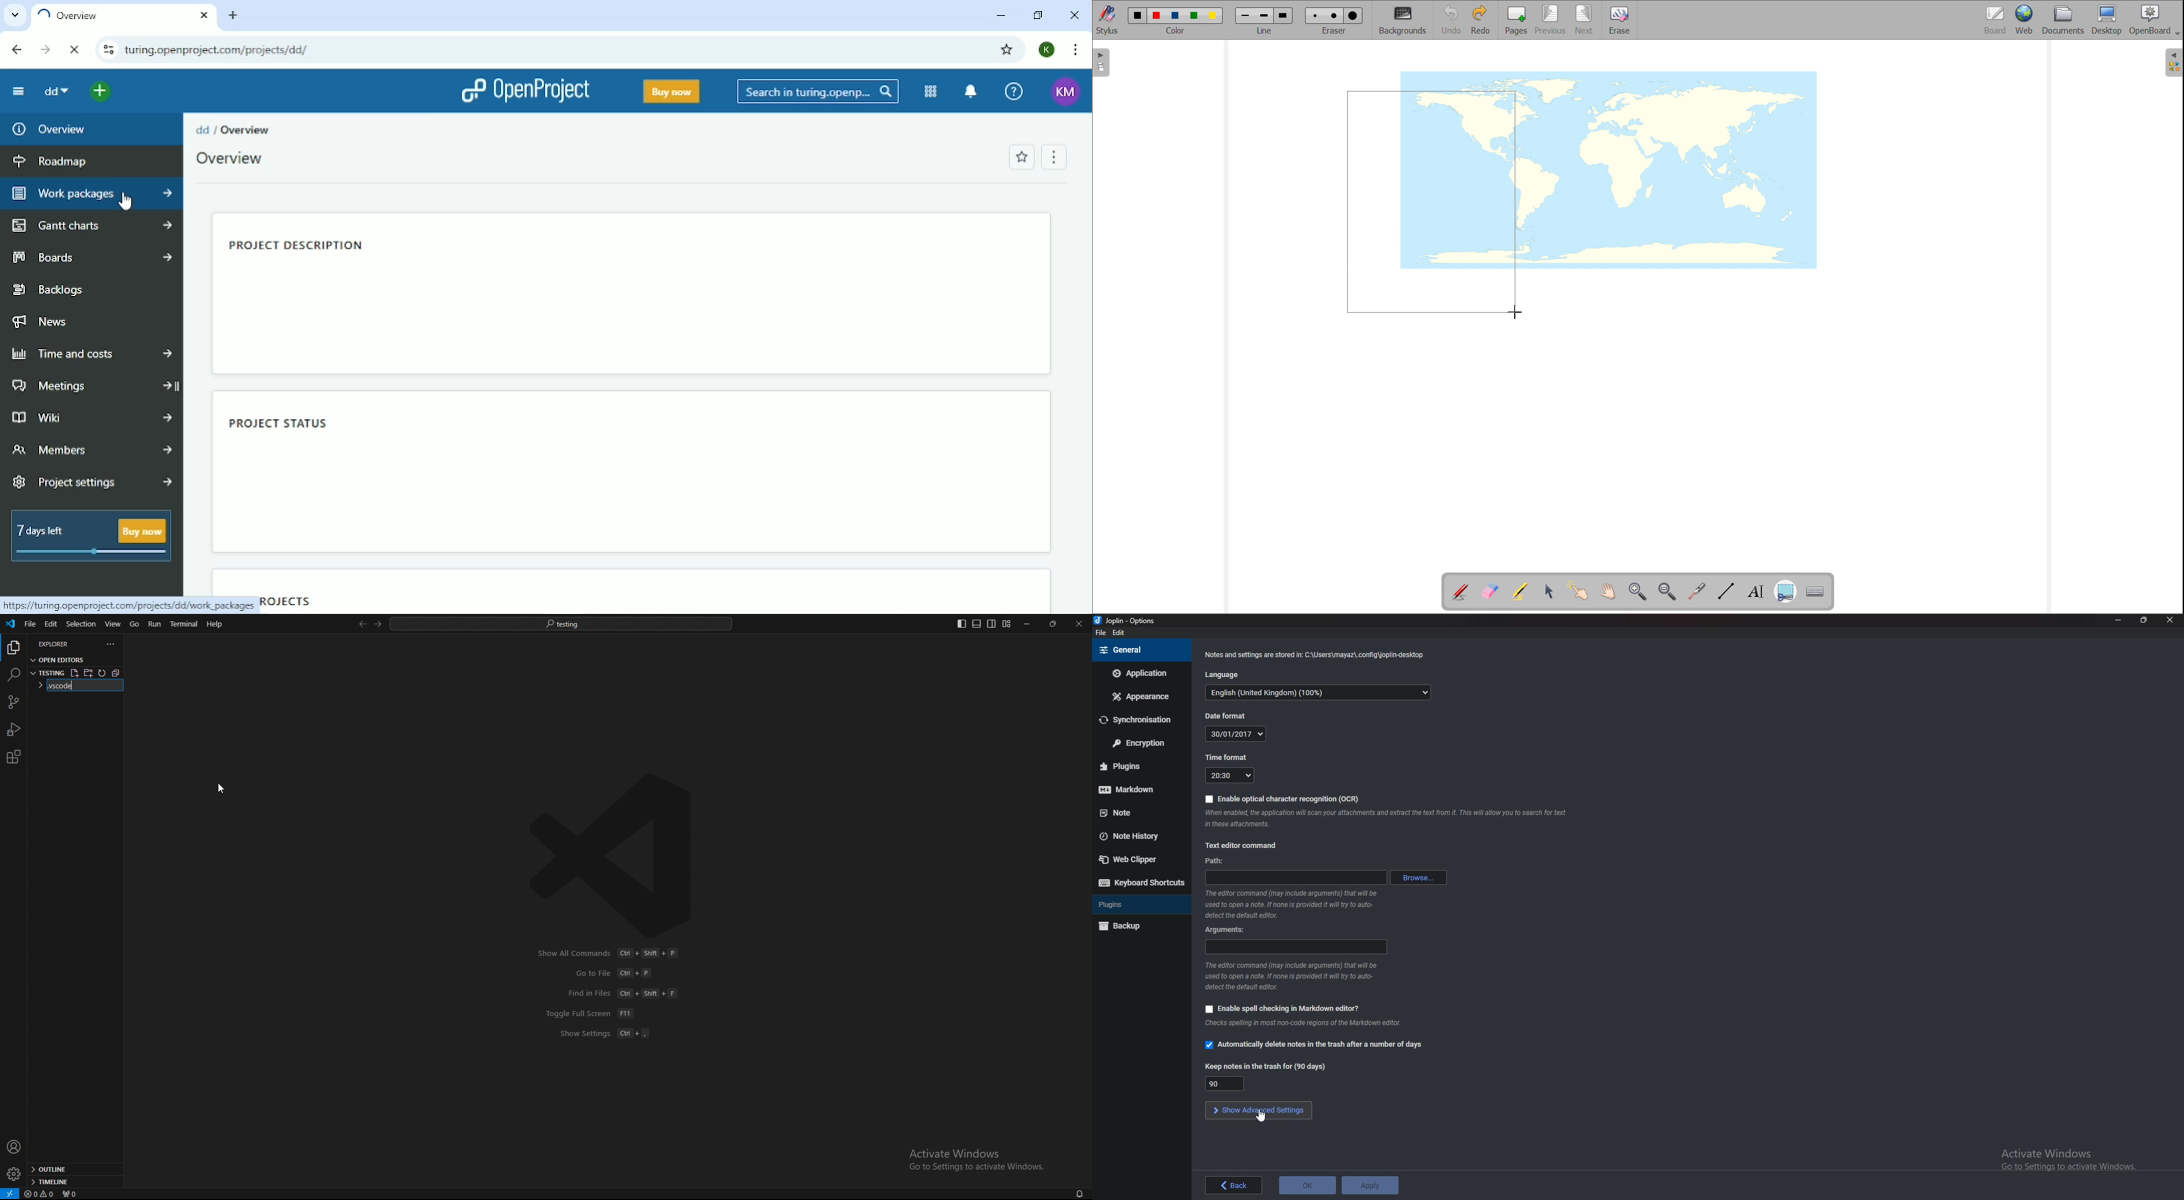 Image resolution: width=2184 pixels, height=1204 pixels. What do you see at coordinates (1249, 844) in the screenshot?
I see `Text editor command` at bounding box center [1249, 844].